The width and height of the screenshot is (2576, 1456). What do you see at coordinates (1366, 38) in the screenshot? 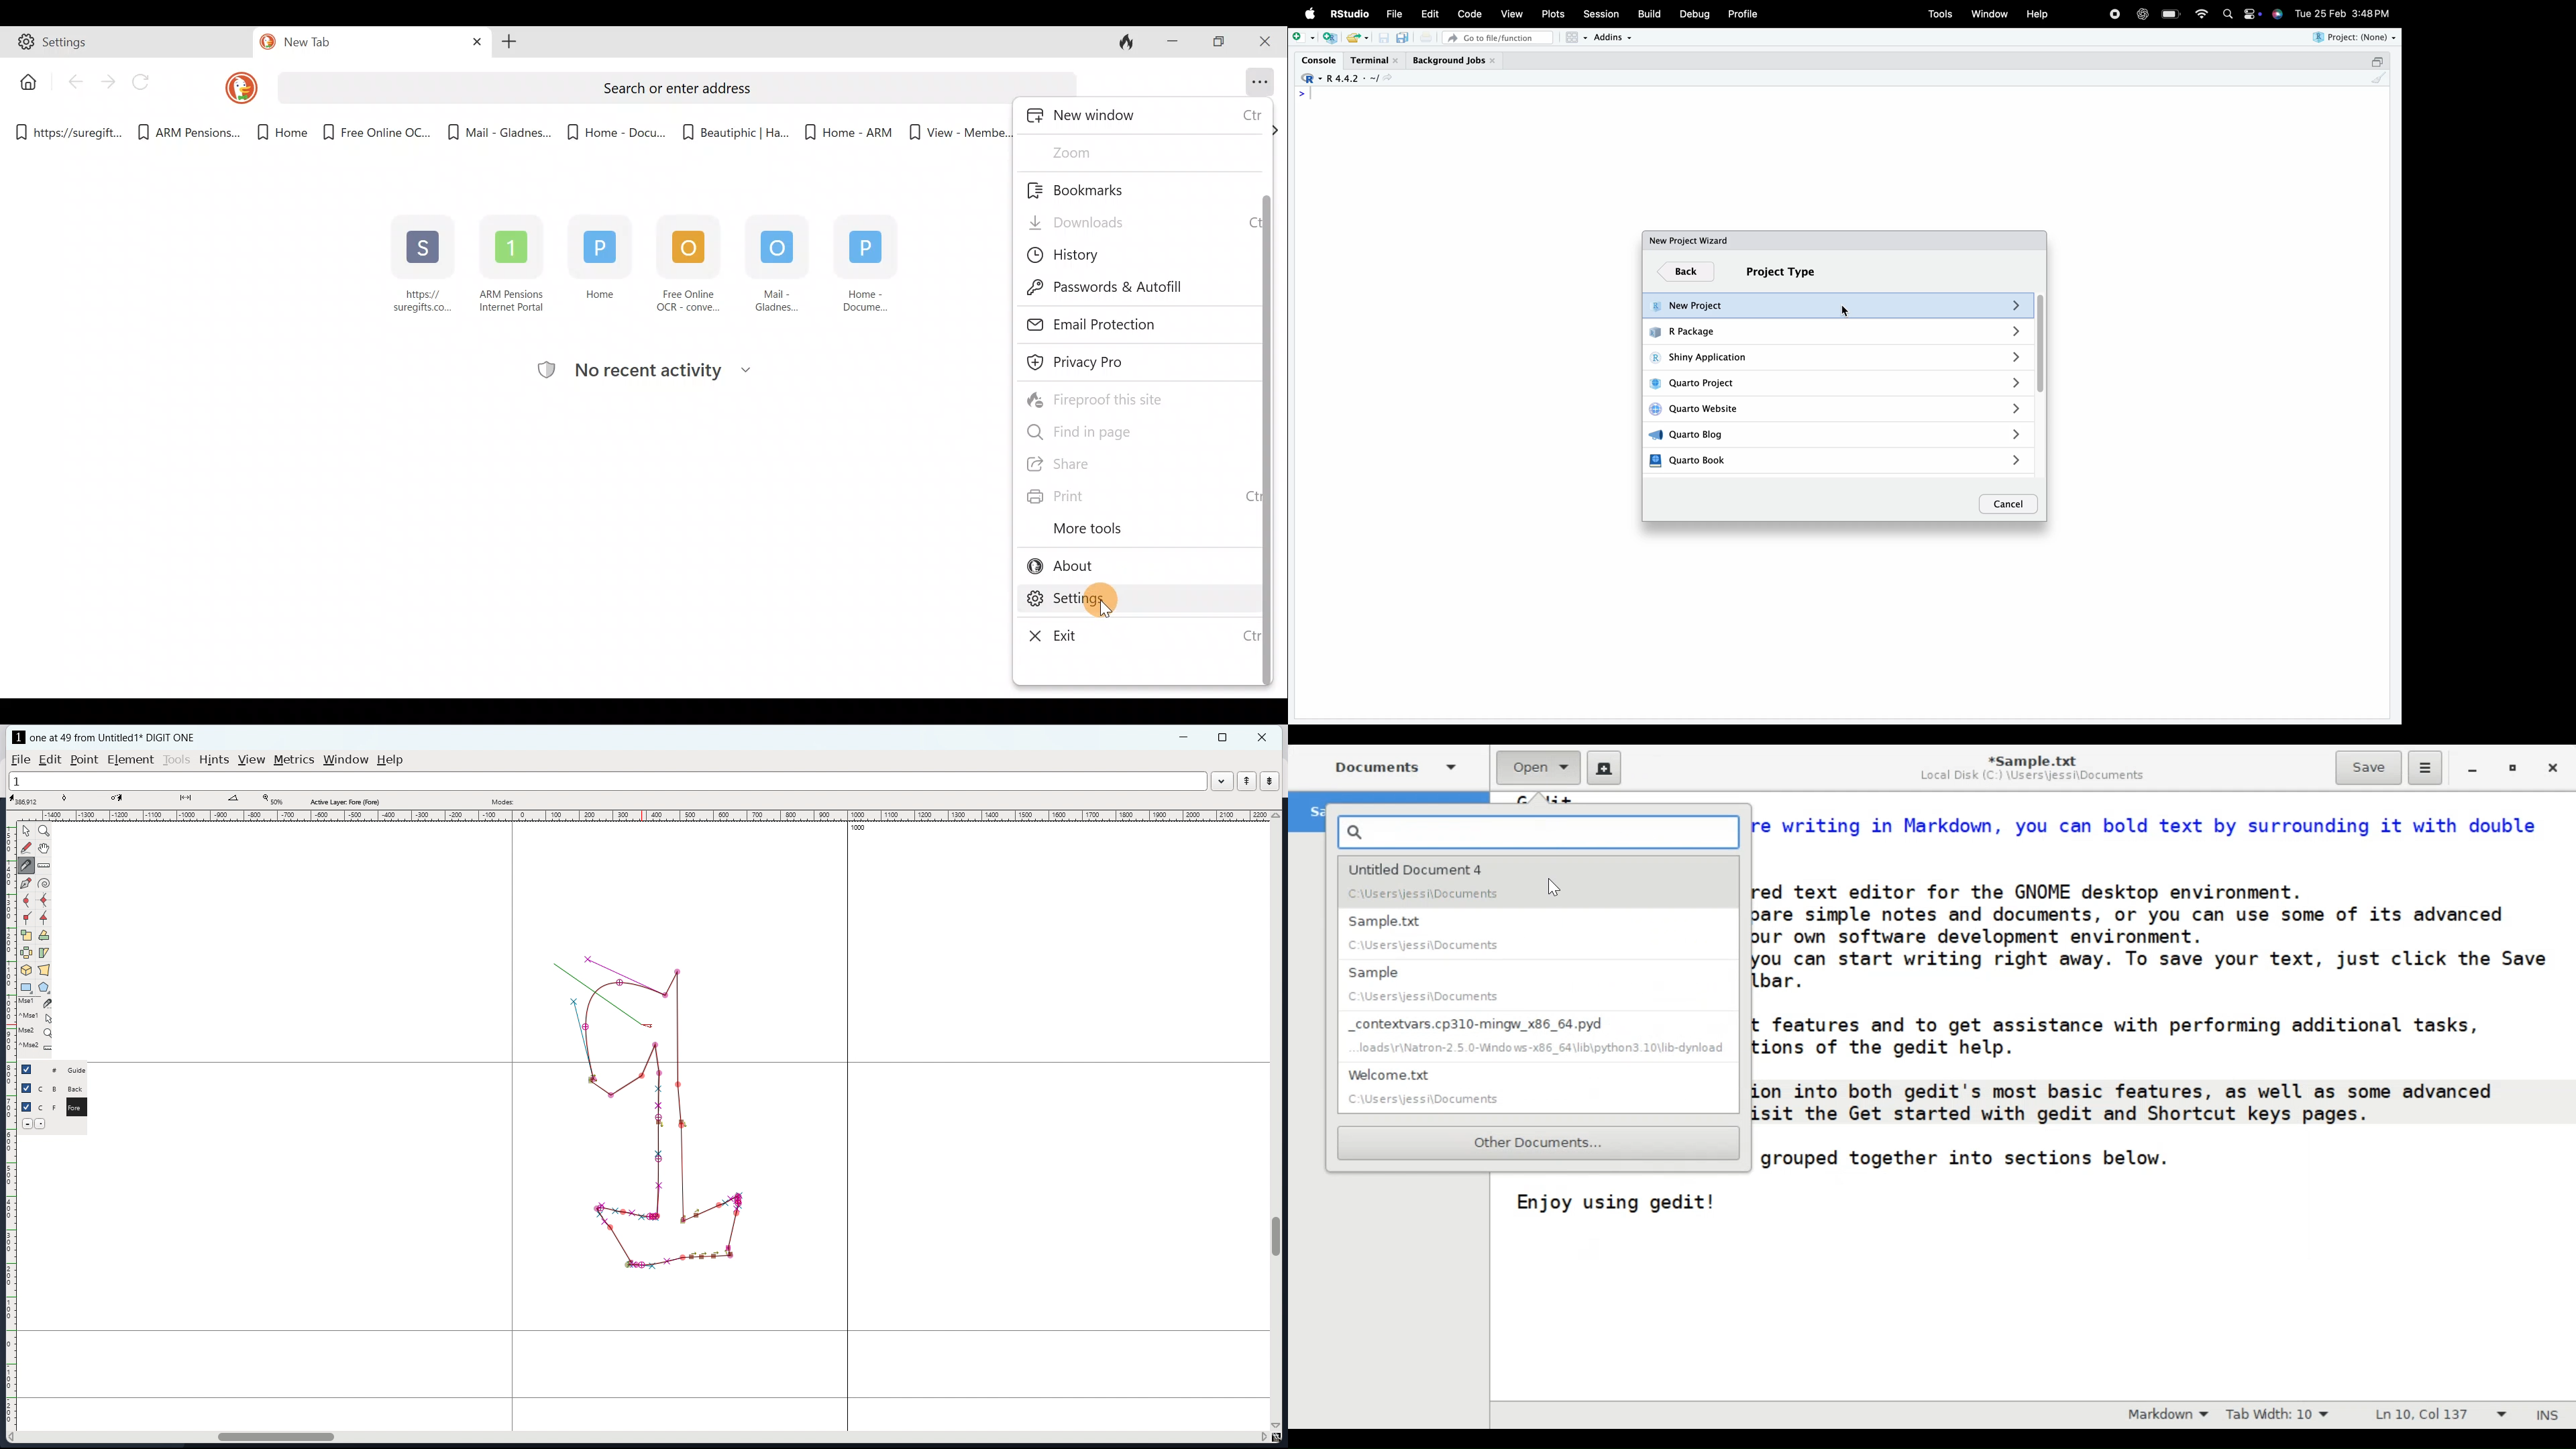
I see `open recent files` at bounding box center [1366, 38].